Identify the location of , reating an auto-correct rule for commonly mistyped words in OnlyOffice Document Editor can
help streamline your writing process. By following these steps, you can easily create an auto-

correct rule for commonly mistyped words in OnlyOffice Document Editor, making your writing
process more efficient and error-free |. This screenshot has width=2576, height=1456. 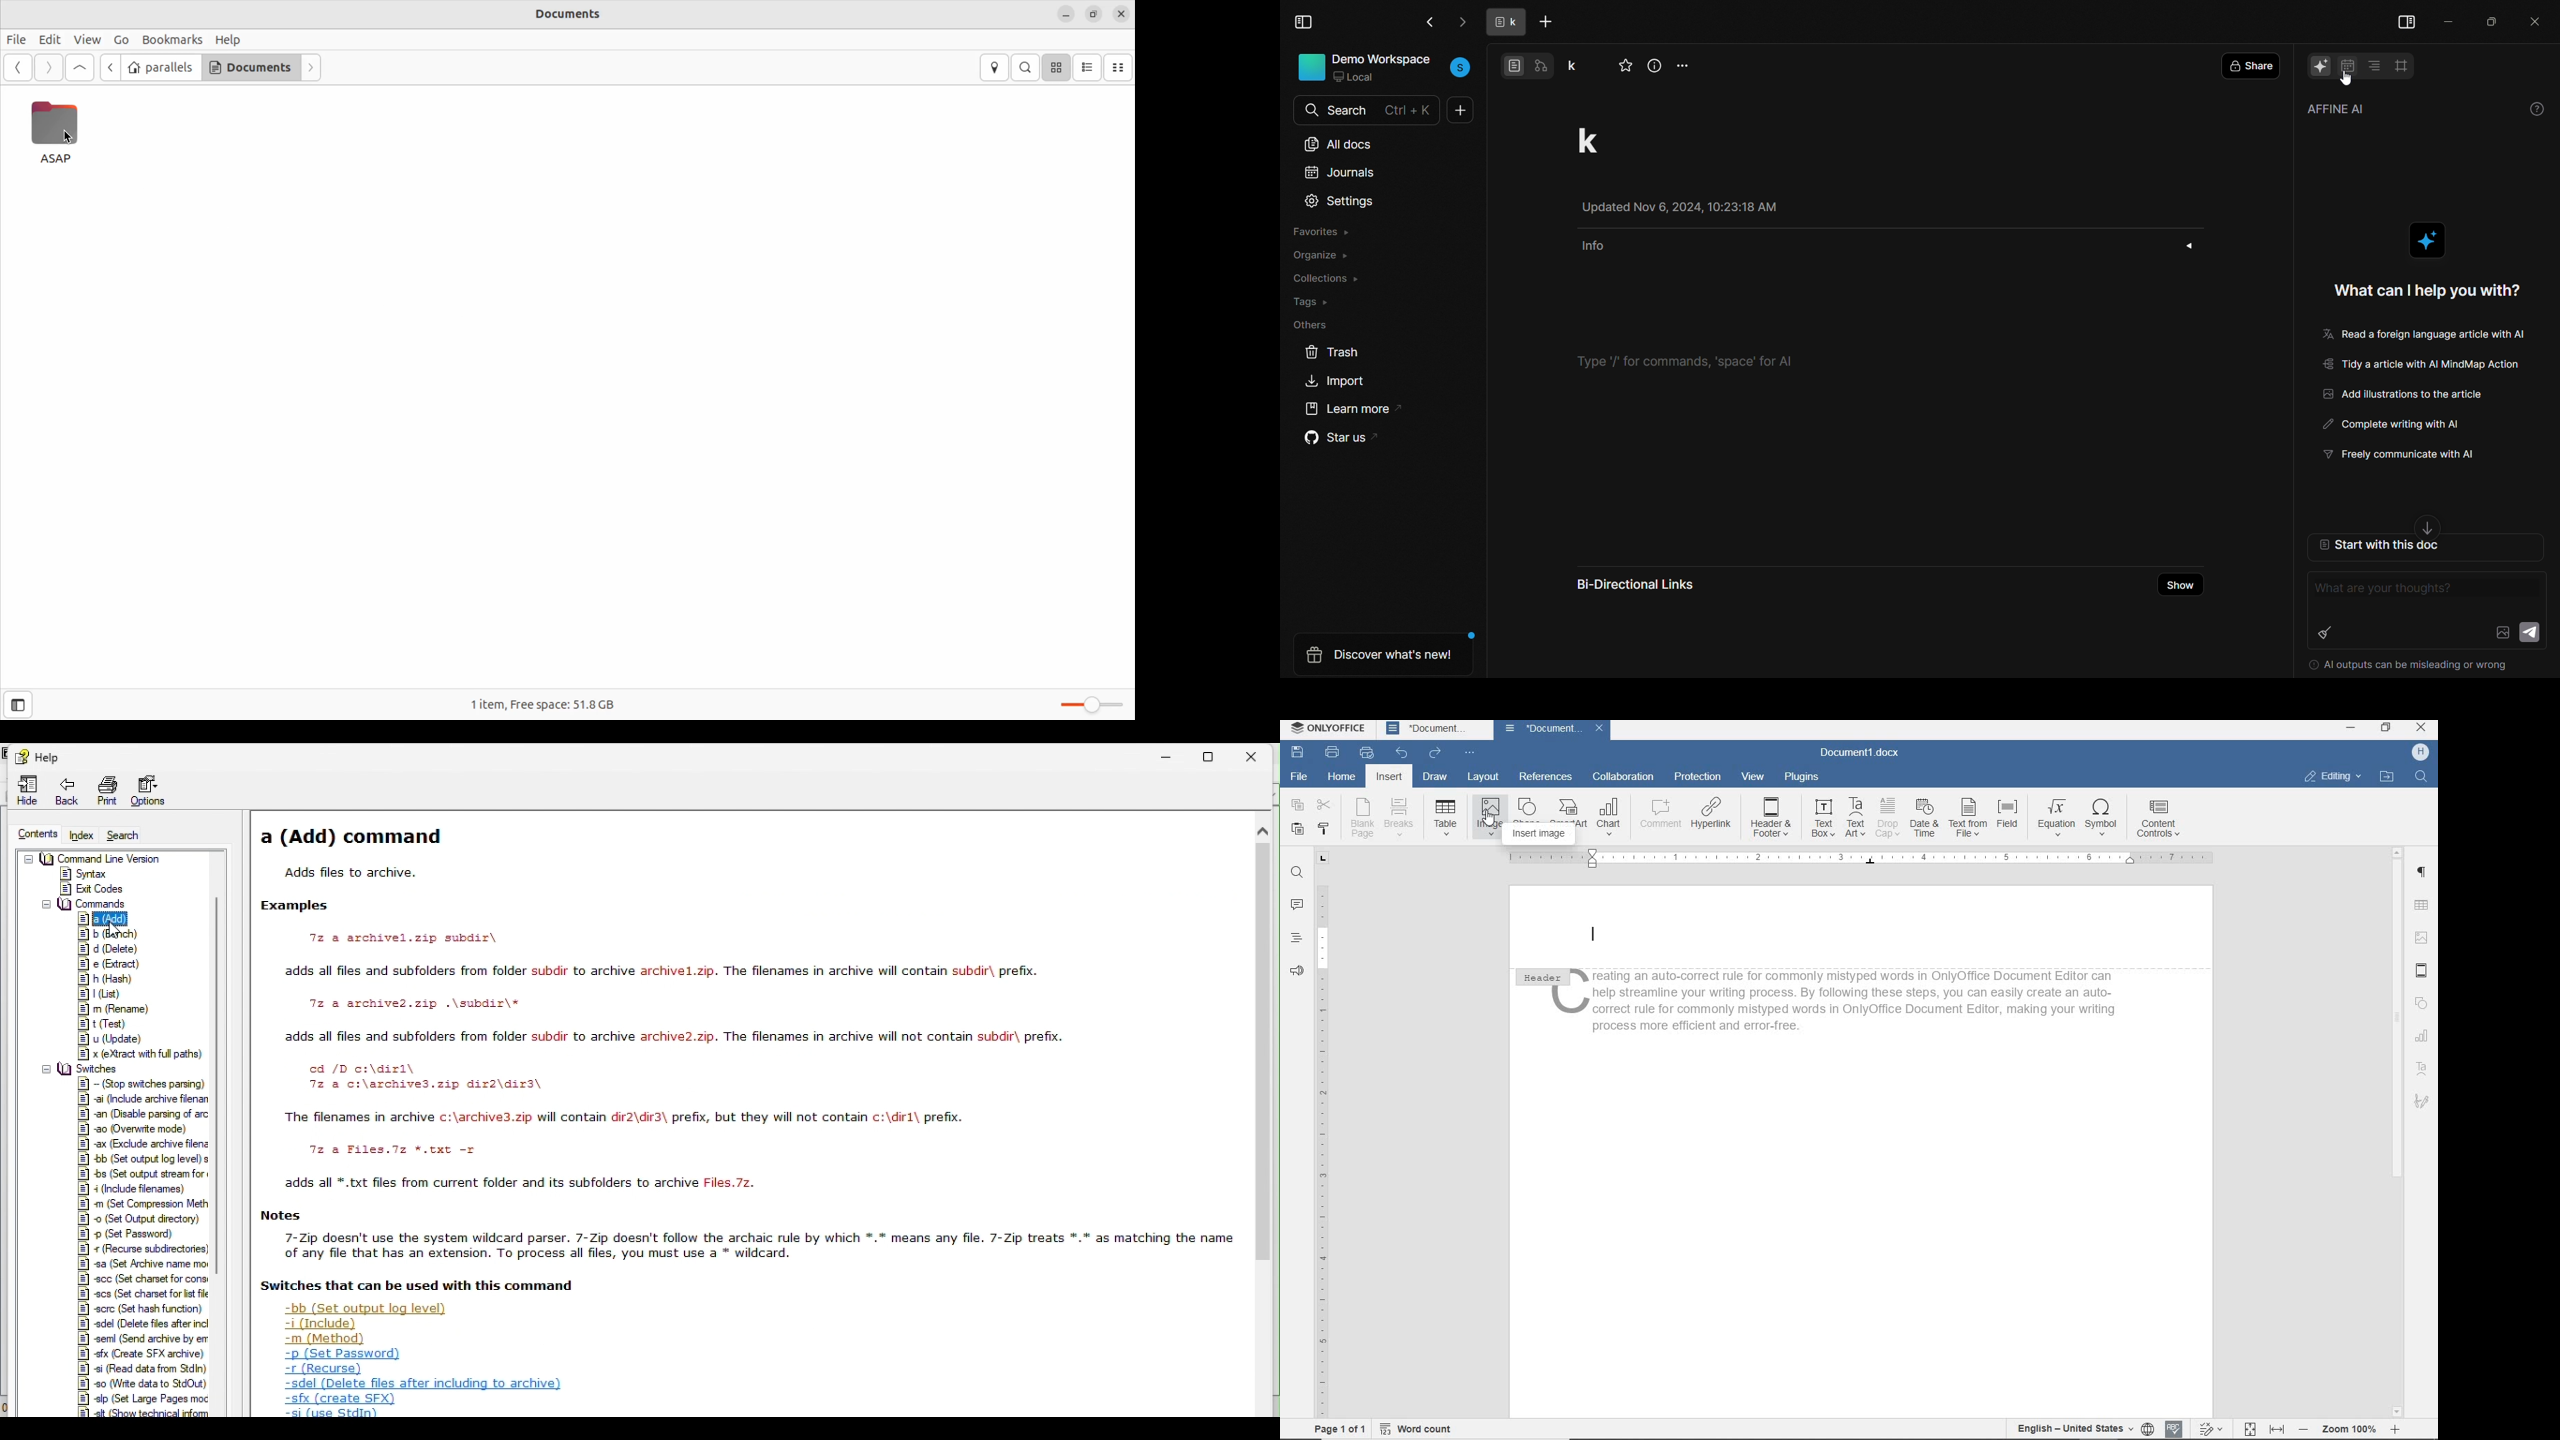
(1852, 1000).